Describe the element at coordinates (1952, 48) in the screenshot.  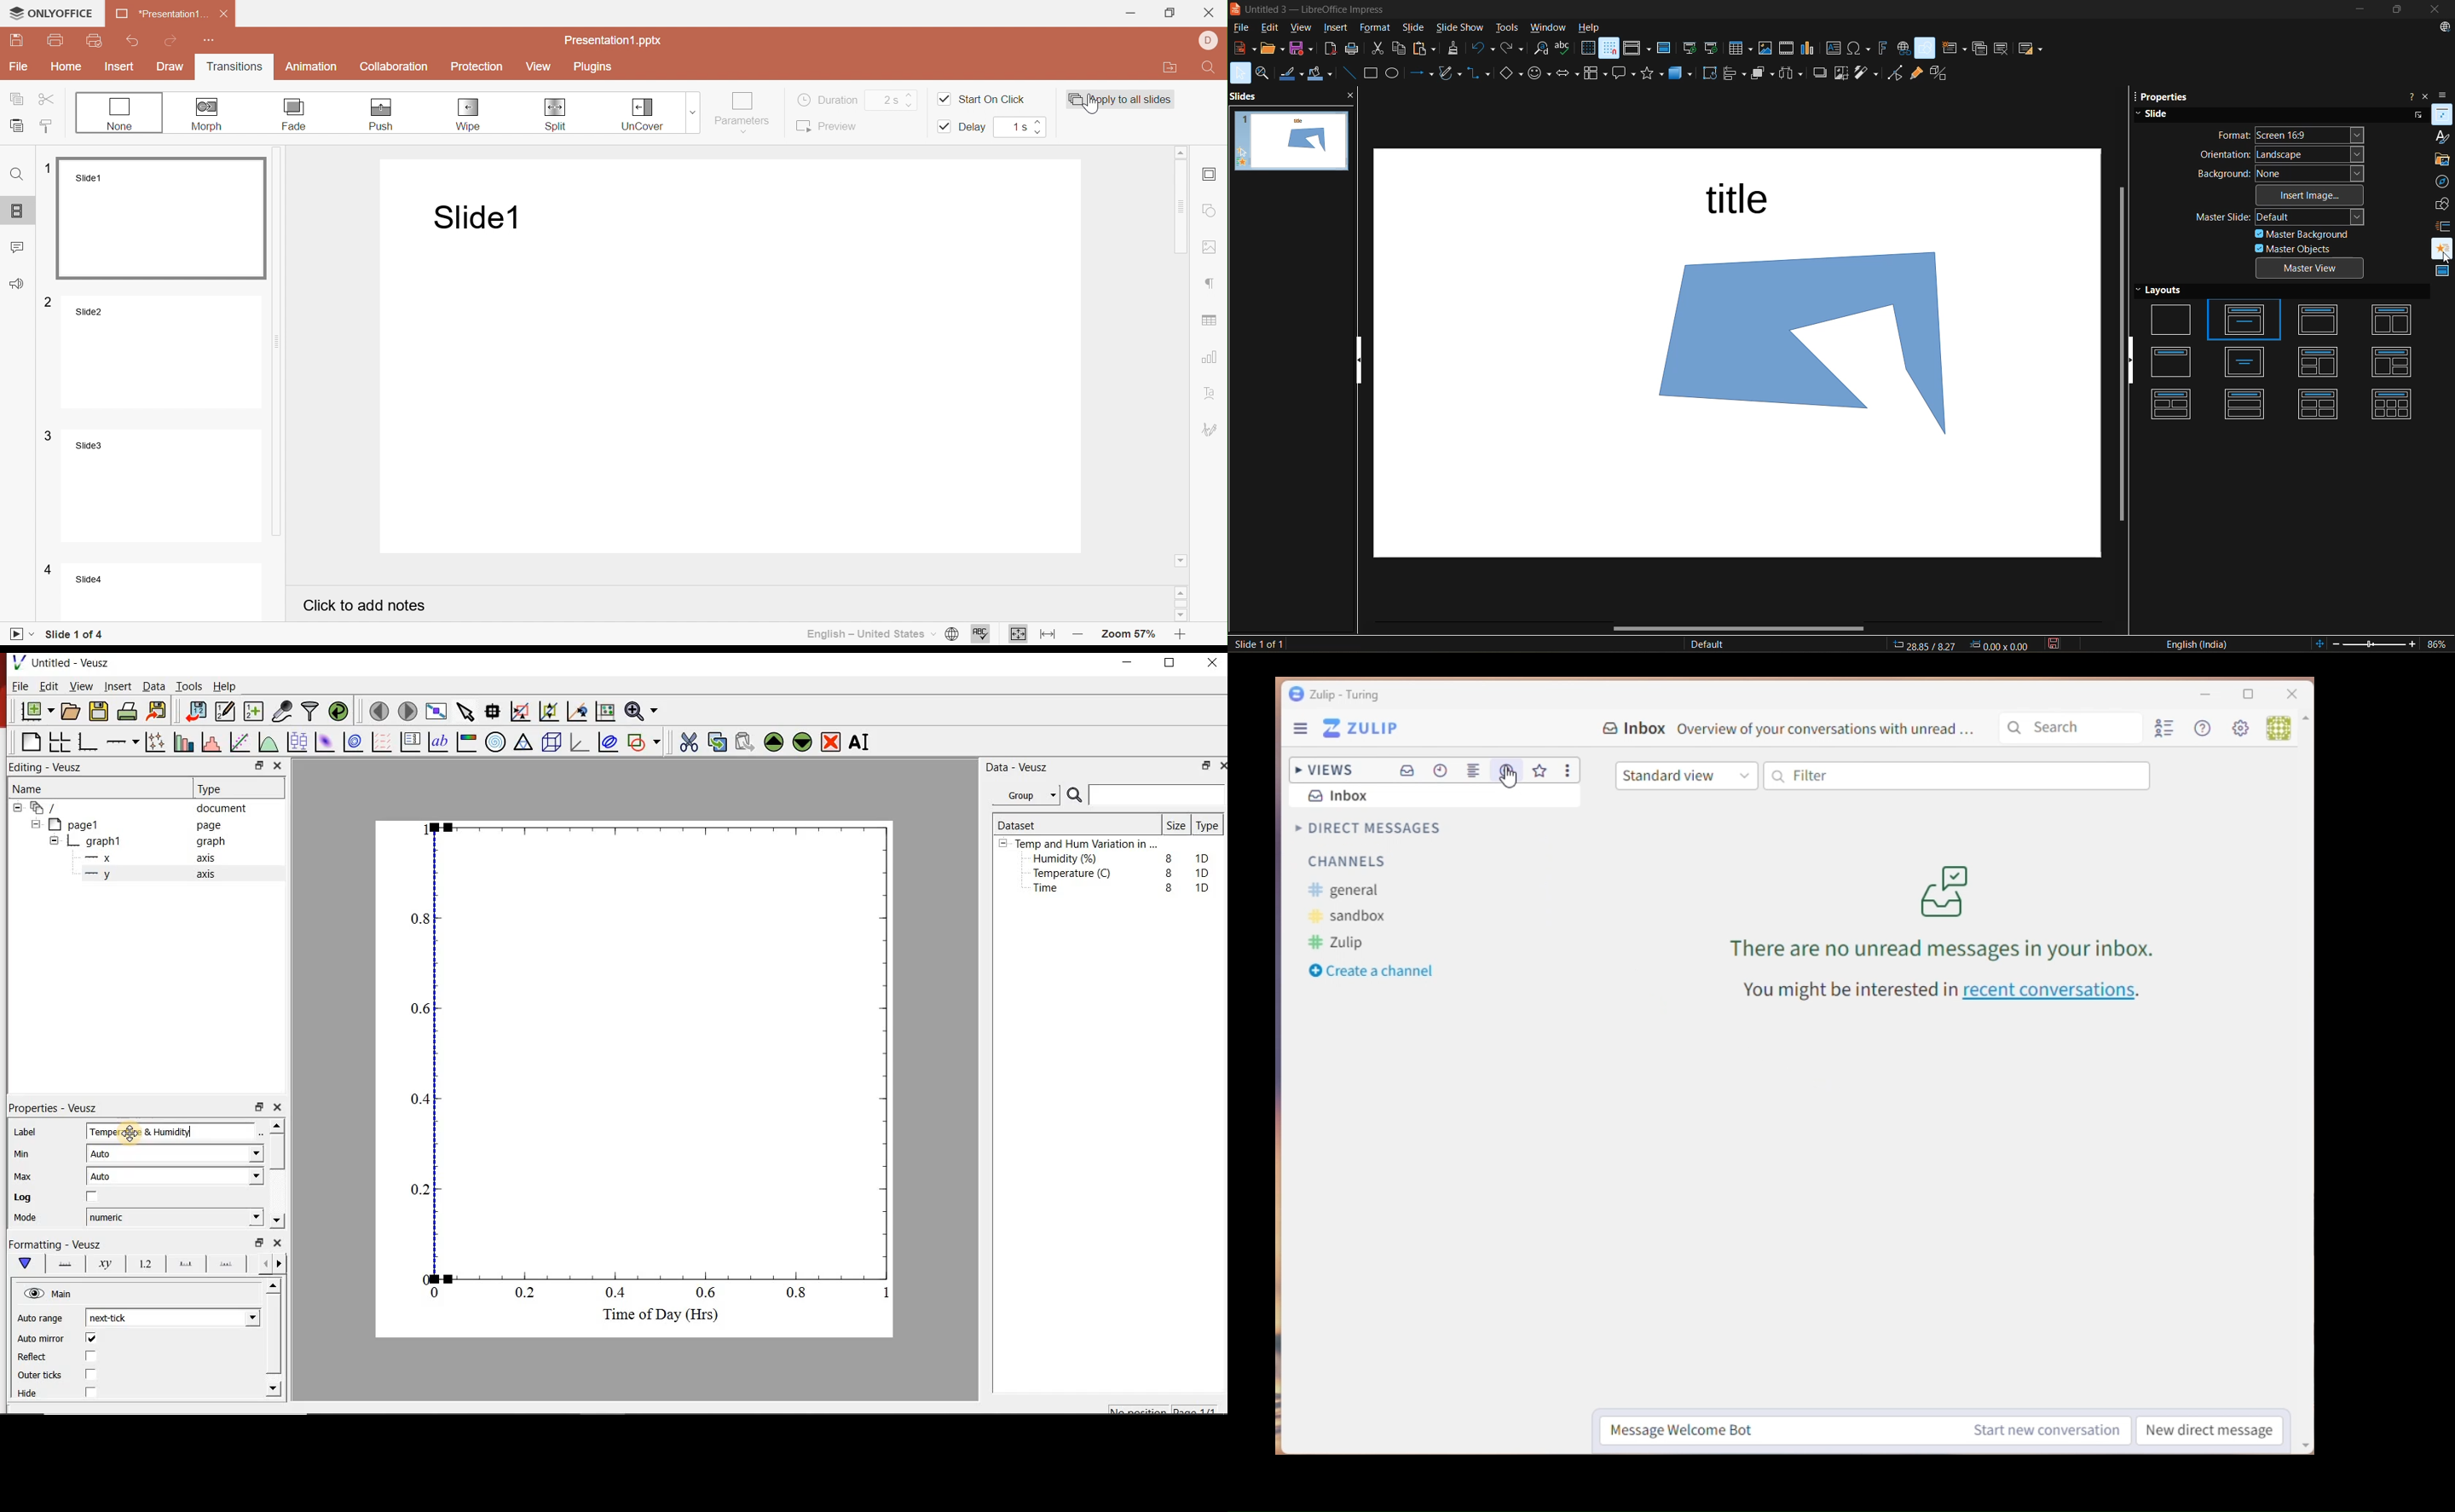
I see `new slide` at that location.